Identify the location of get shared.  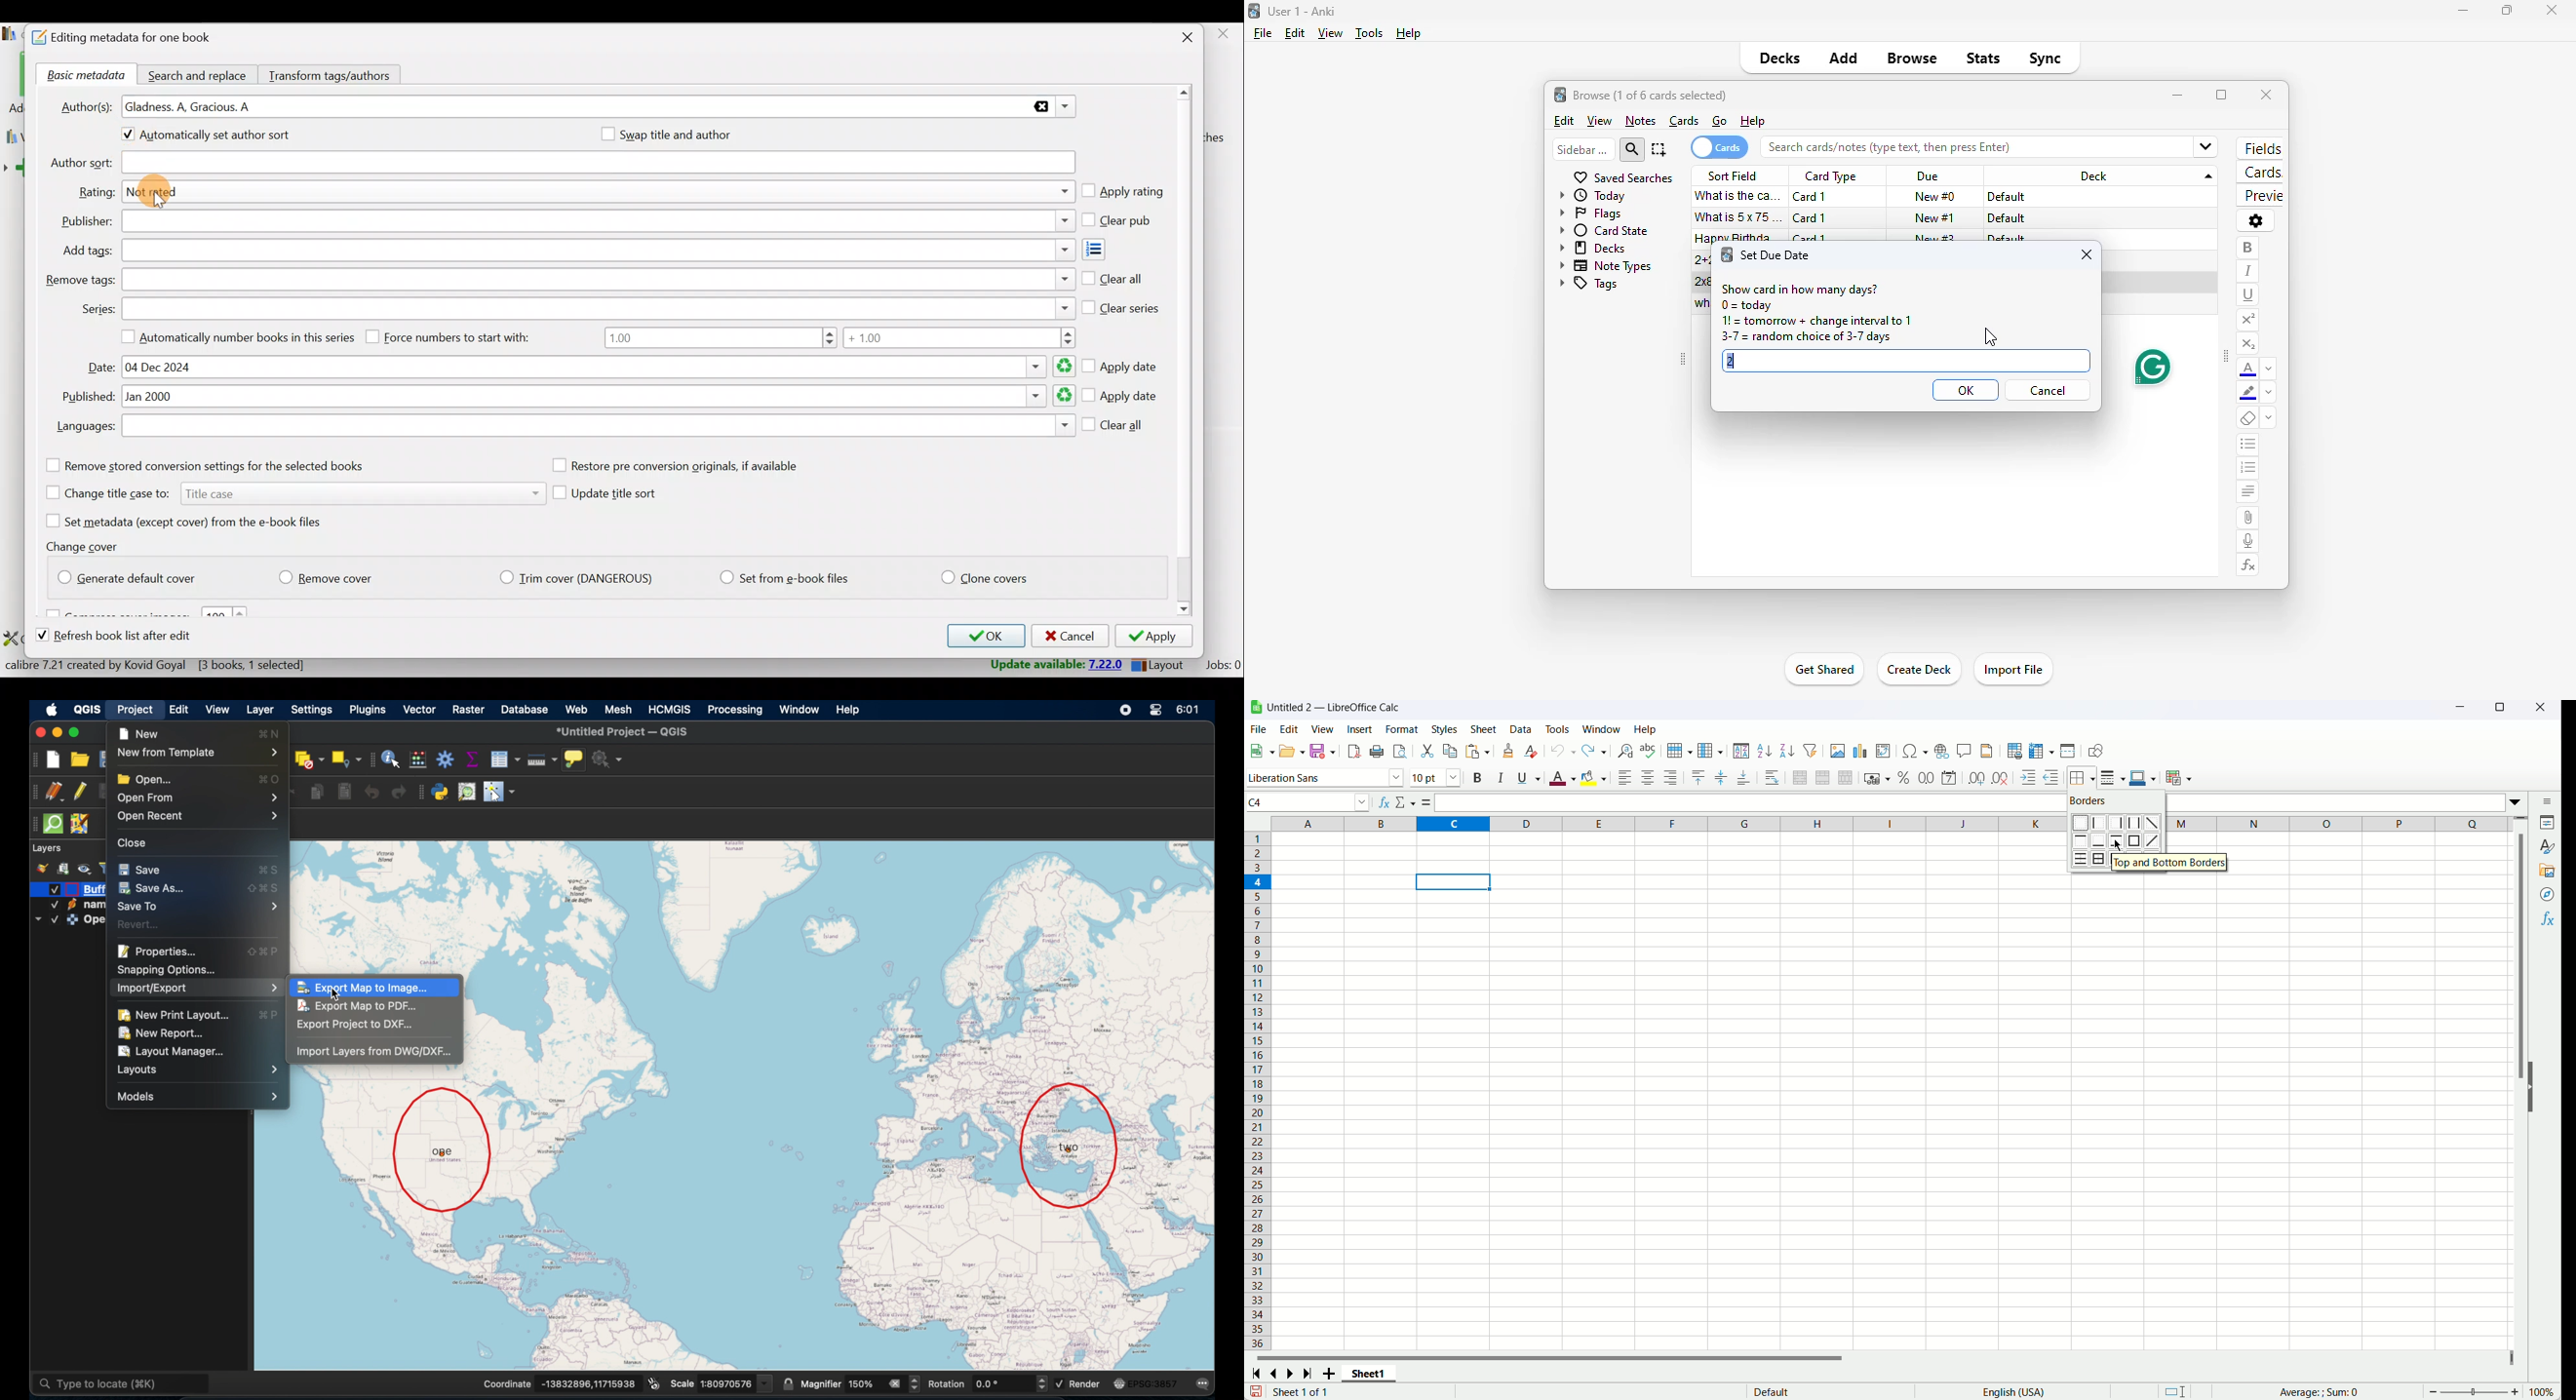
(1822, 671).